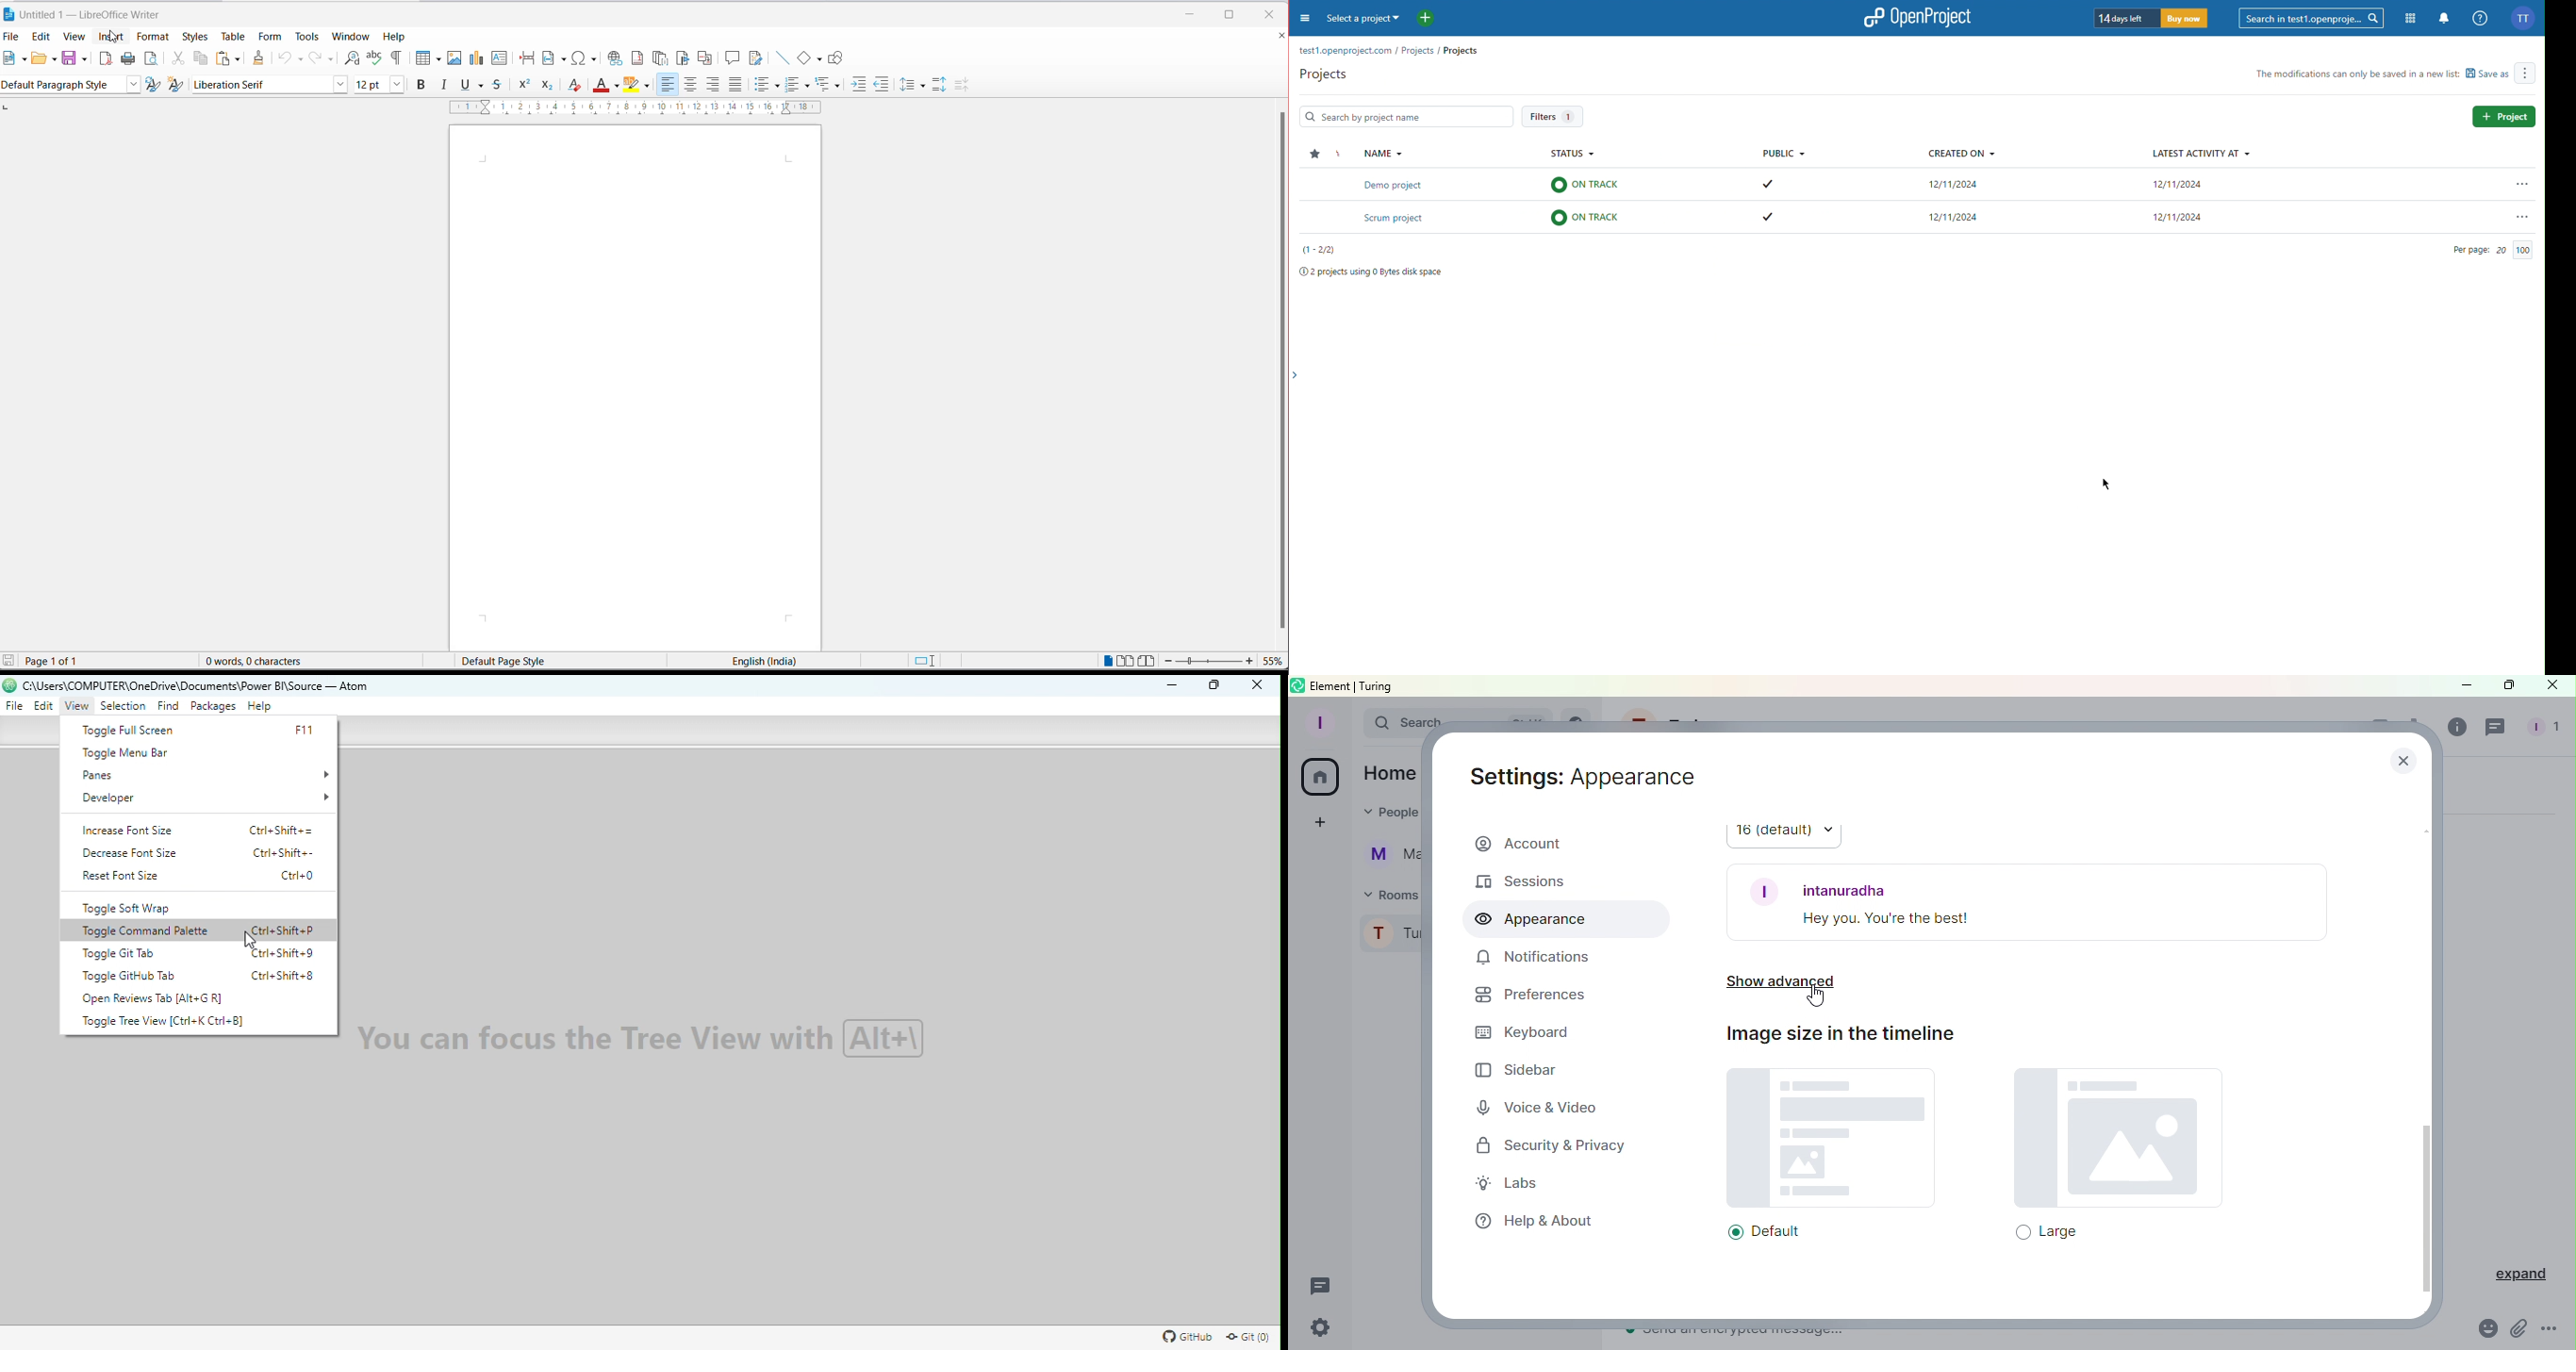 The height and width of the screenshot is (1372, 2576). What do you see at coordinates (201, 59) in the screenshot?
I see `copy` at bounding box center [201, 59].